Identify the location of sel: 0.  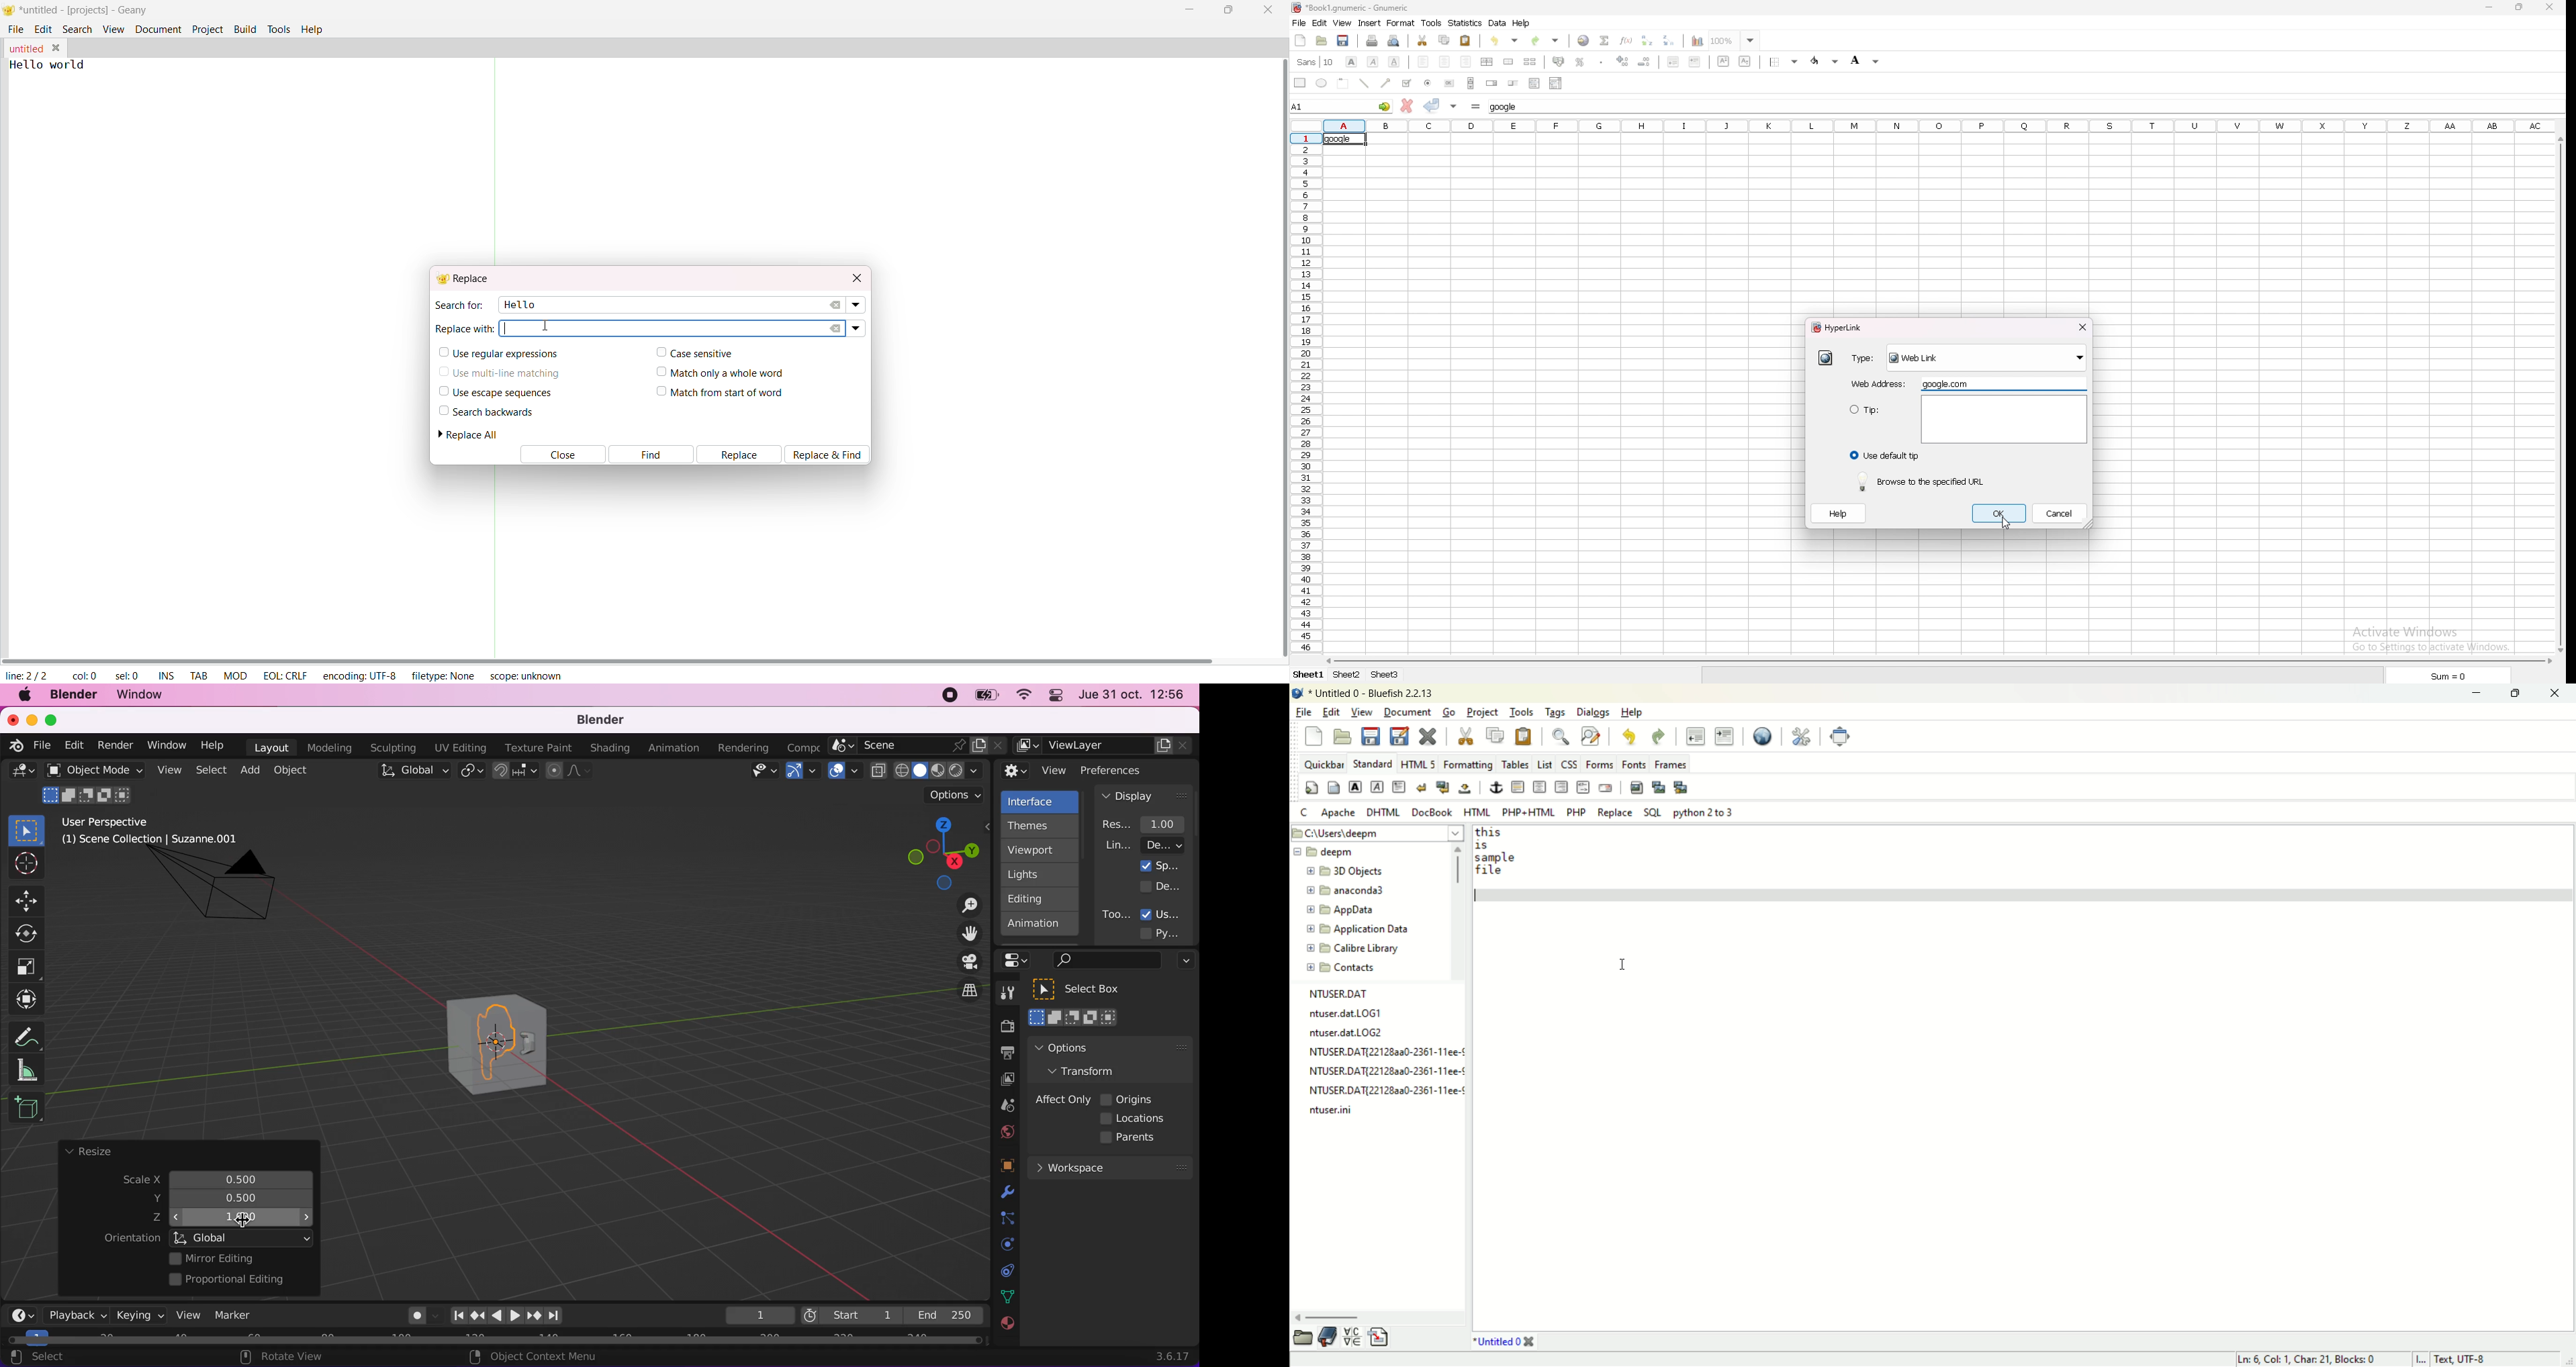
(128, 676).